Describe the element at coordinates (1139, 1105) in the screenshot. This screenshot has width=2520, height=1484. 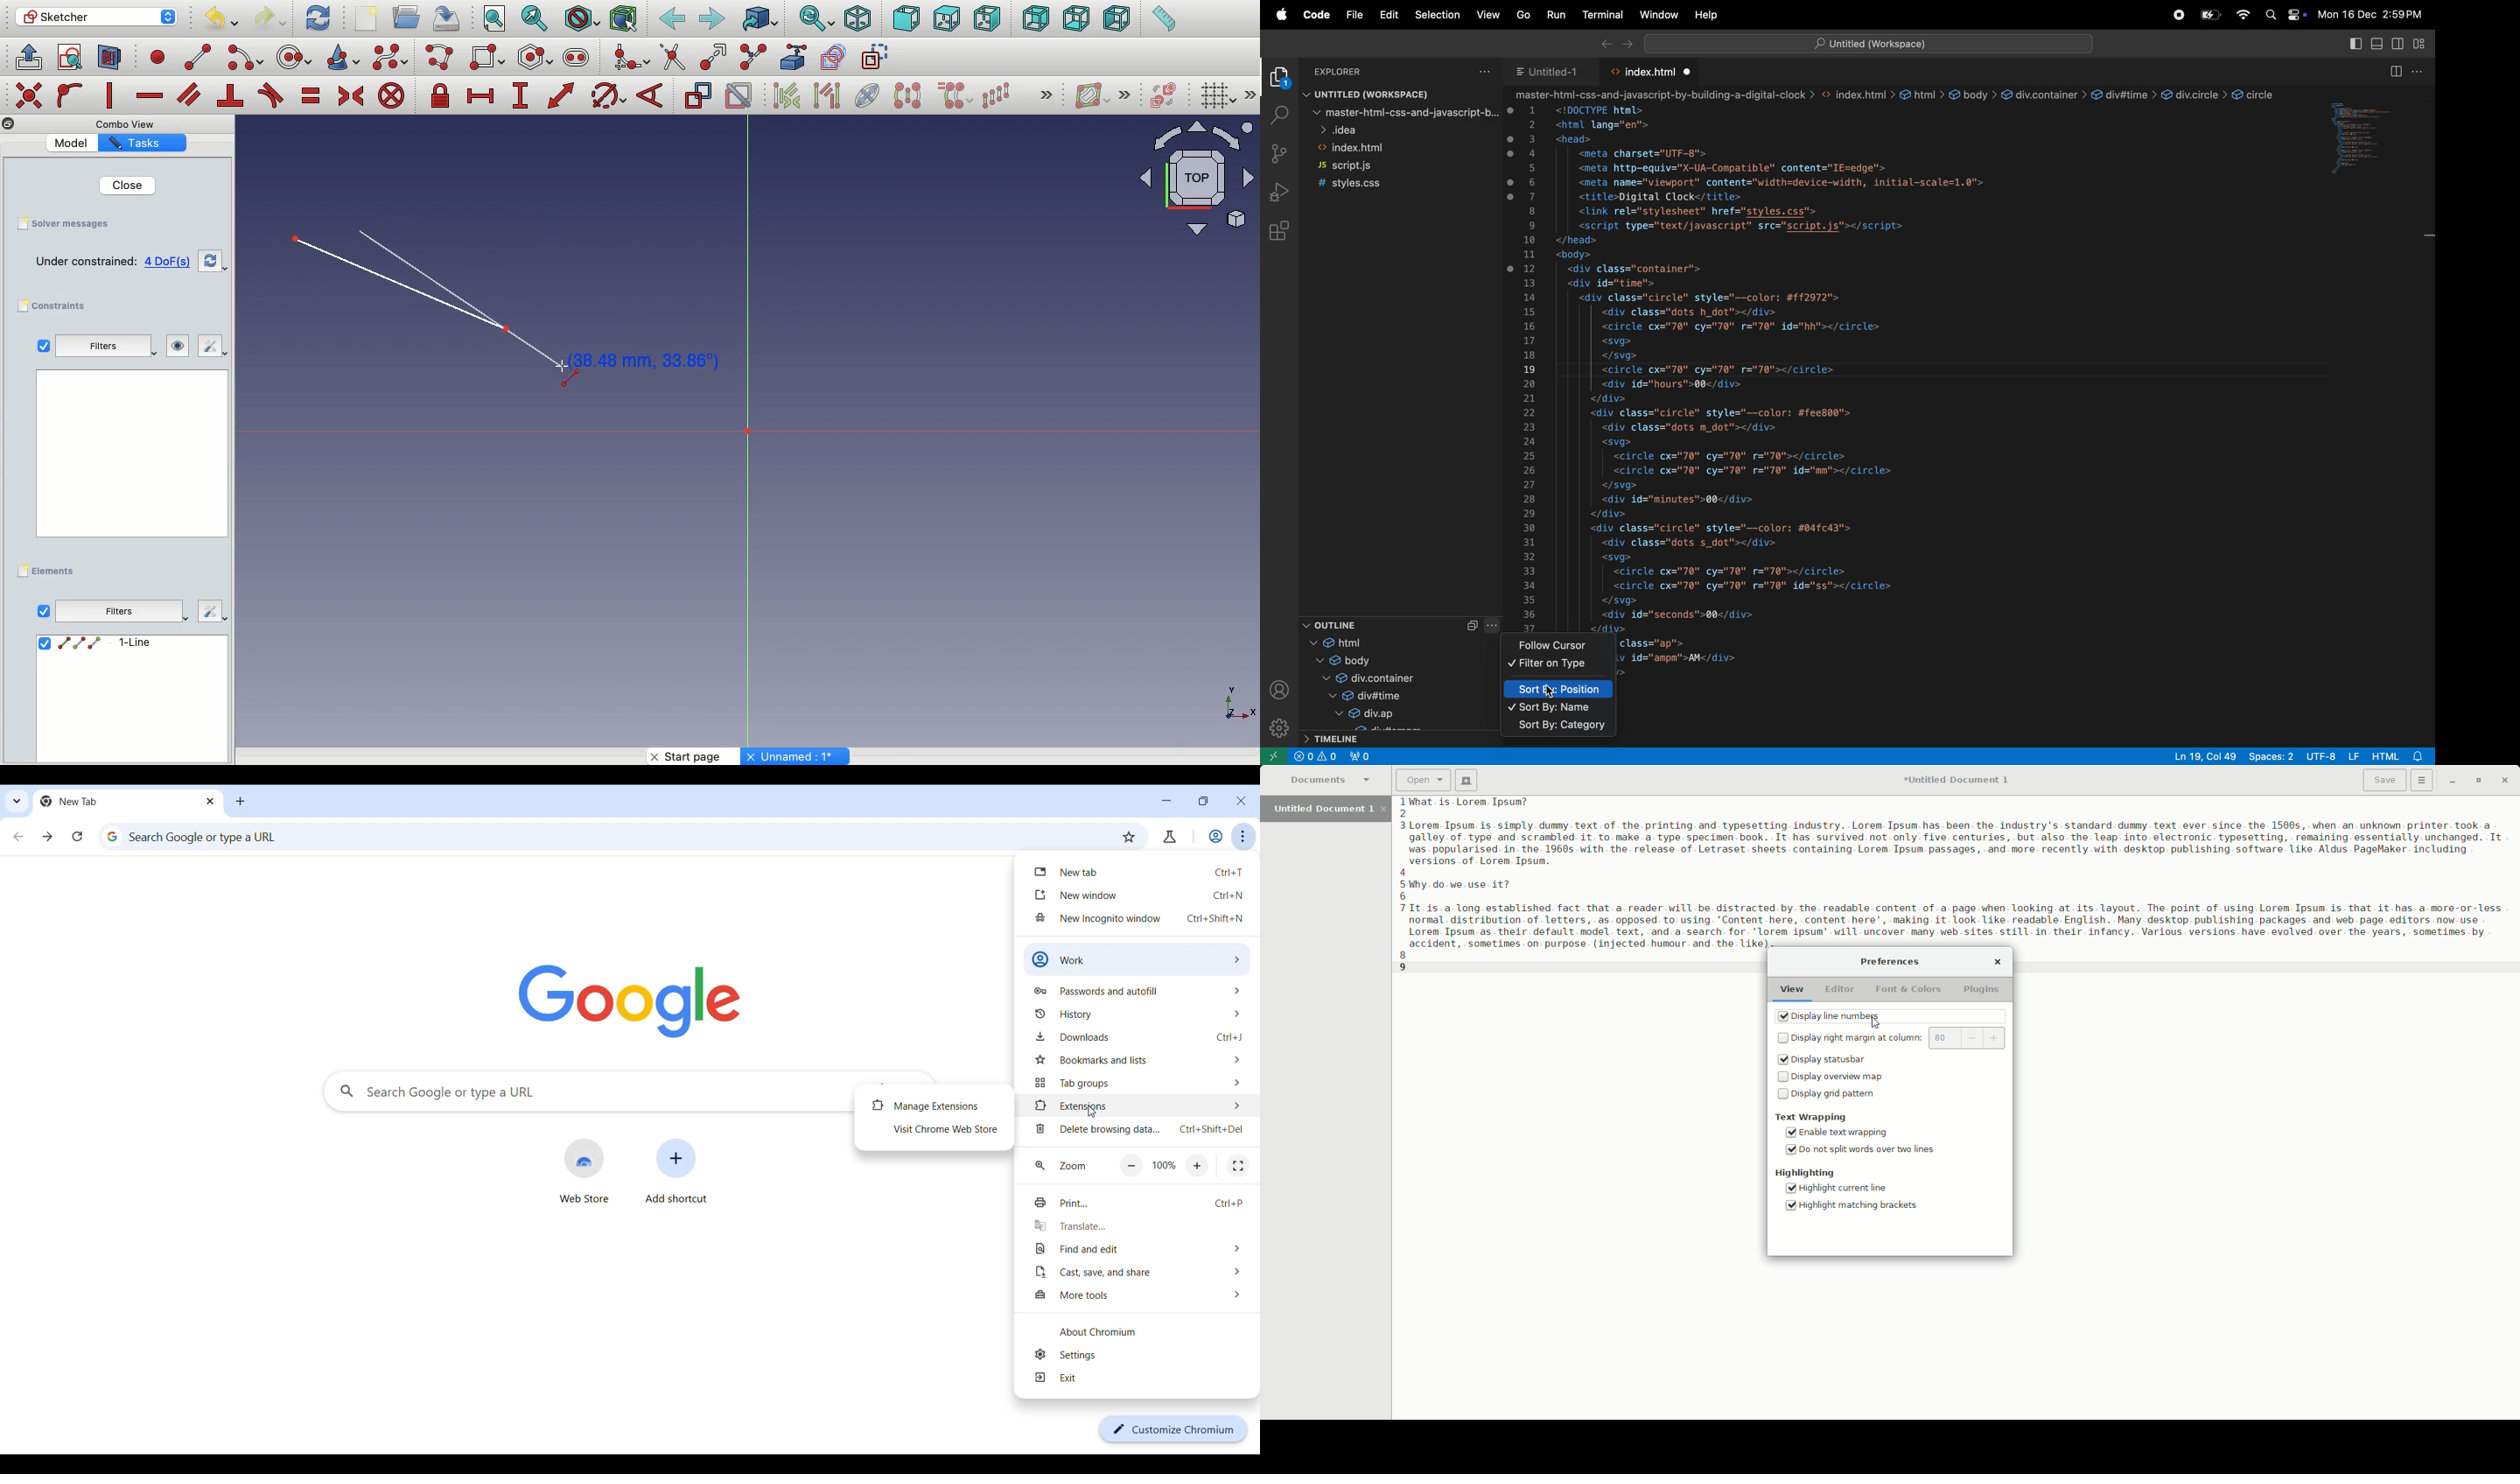
I see `Extension options` at that location.